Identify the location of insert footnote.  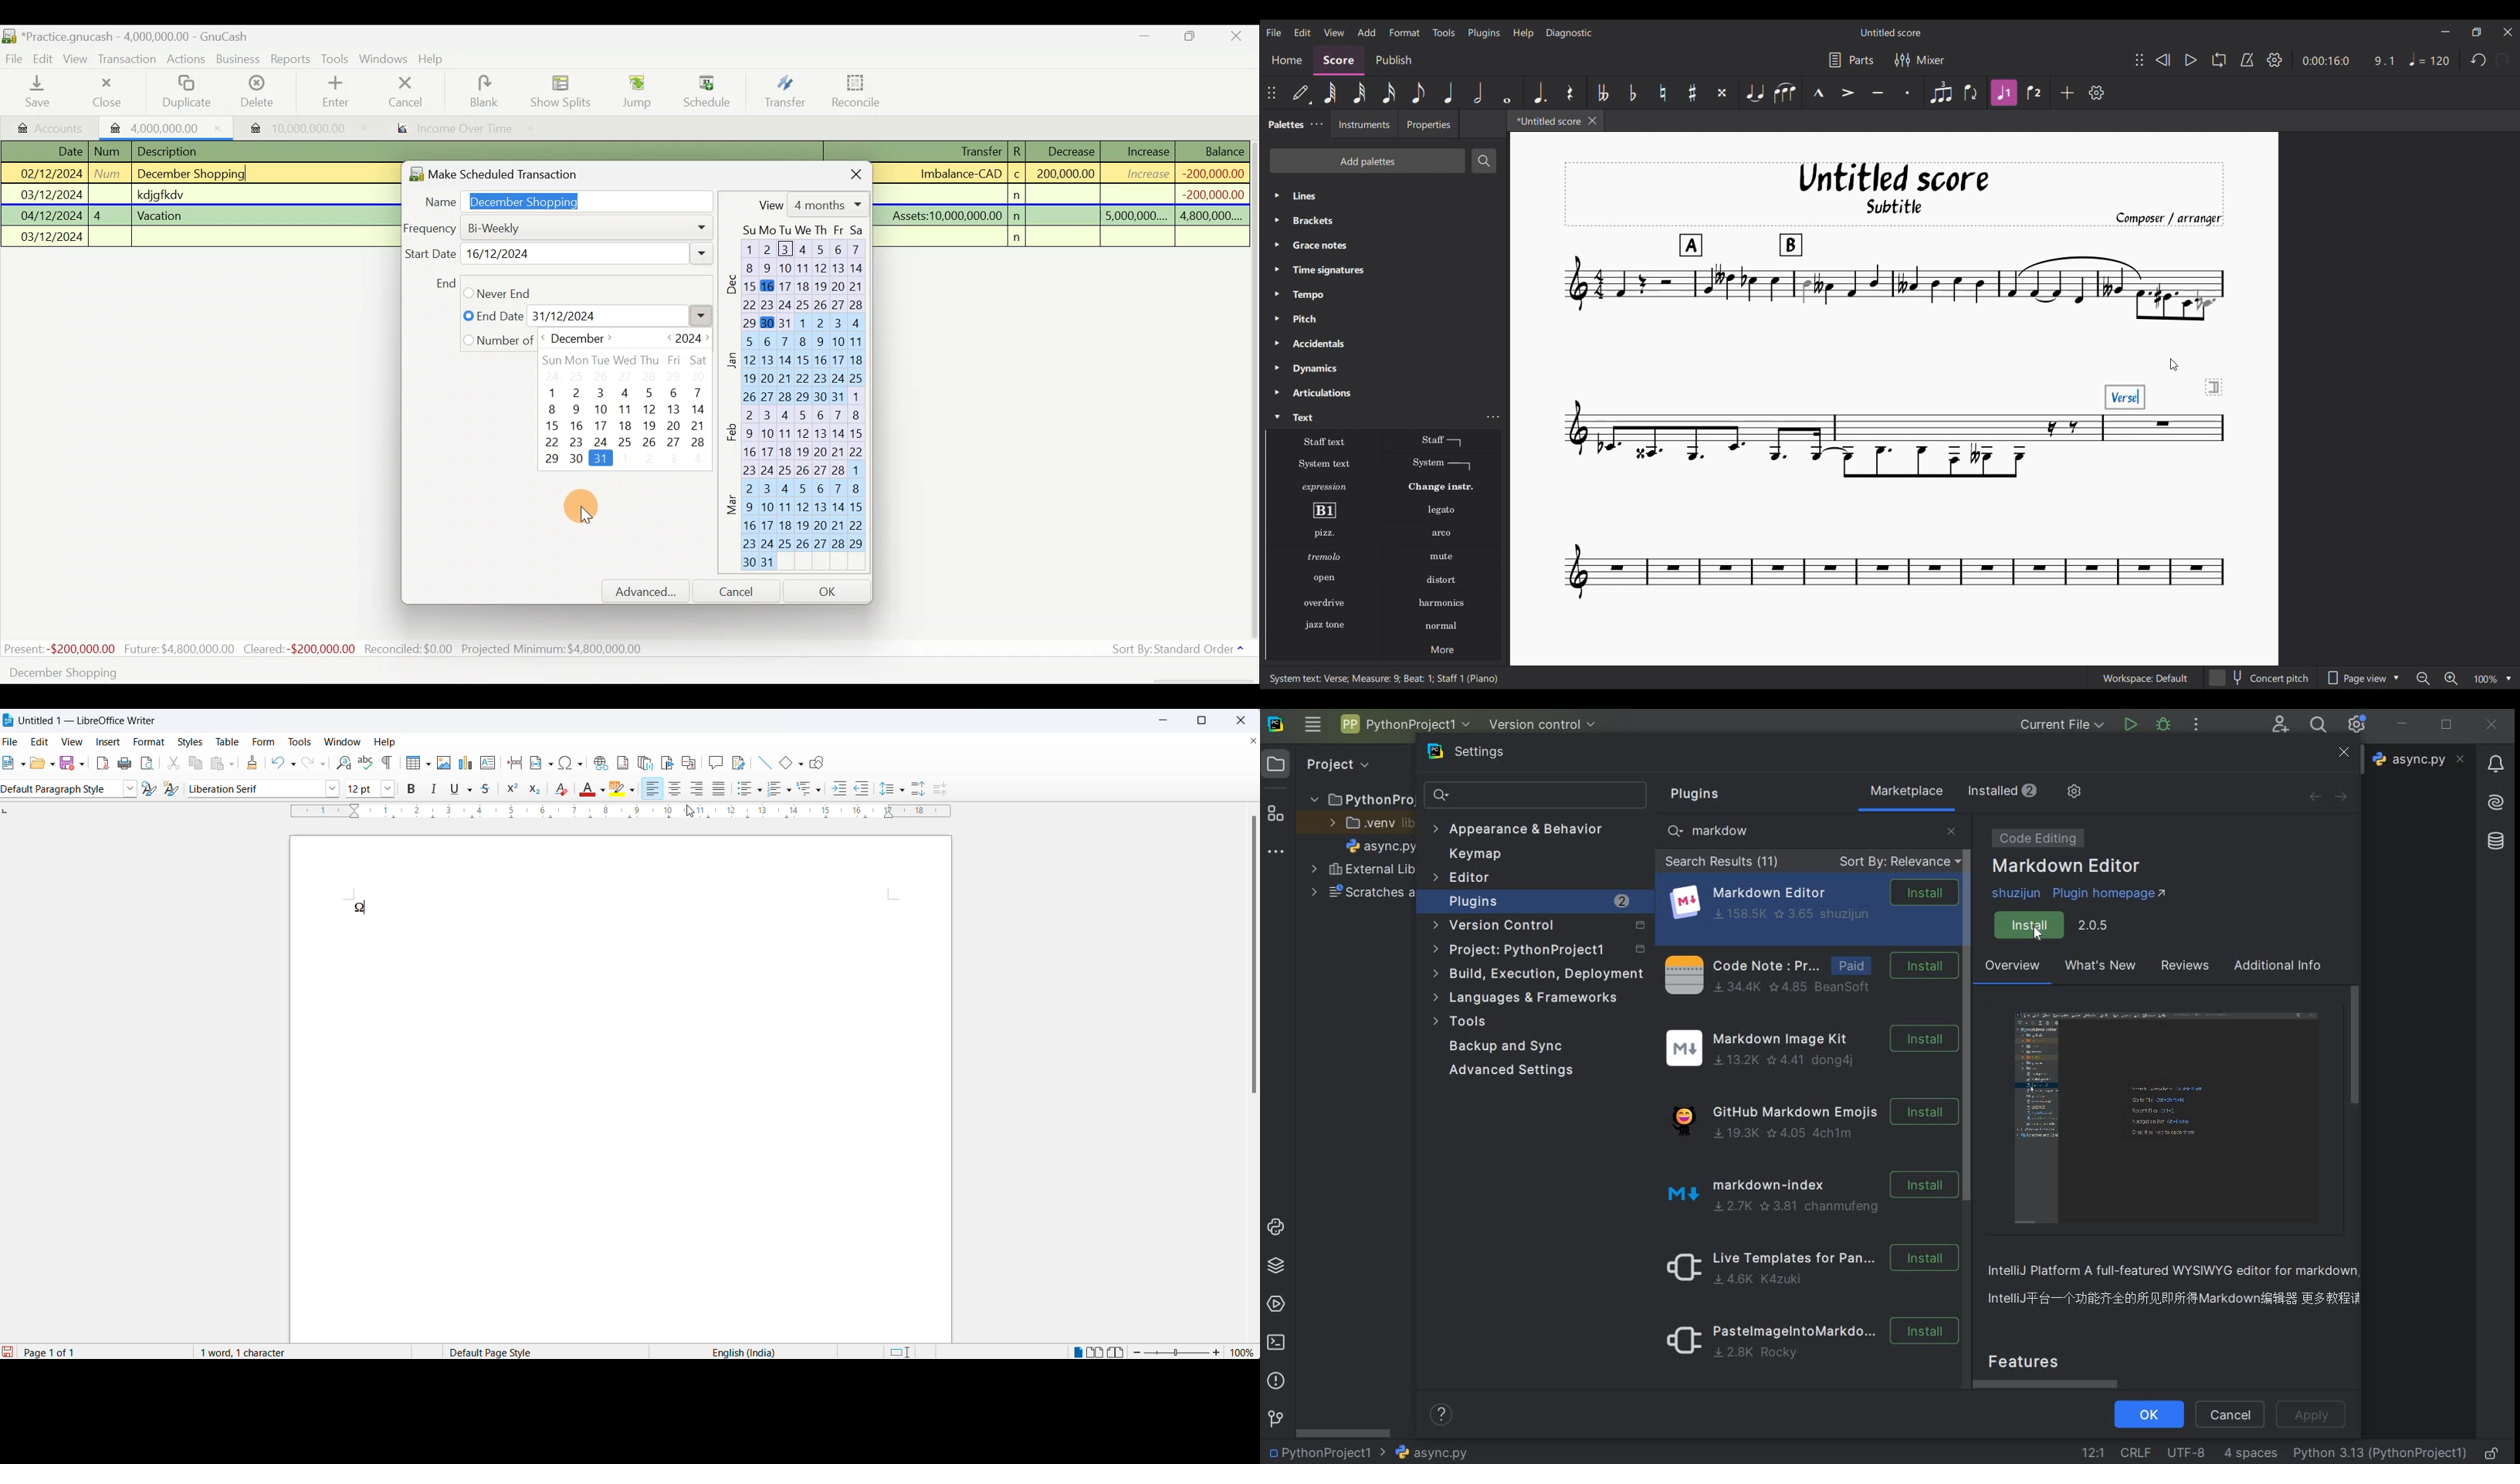
(622, 759).